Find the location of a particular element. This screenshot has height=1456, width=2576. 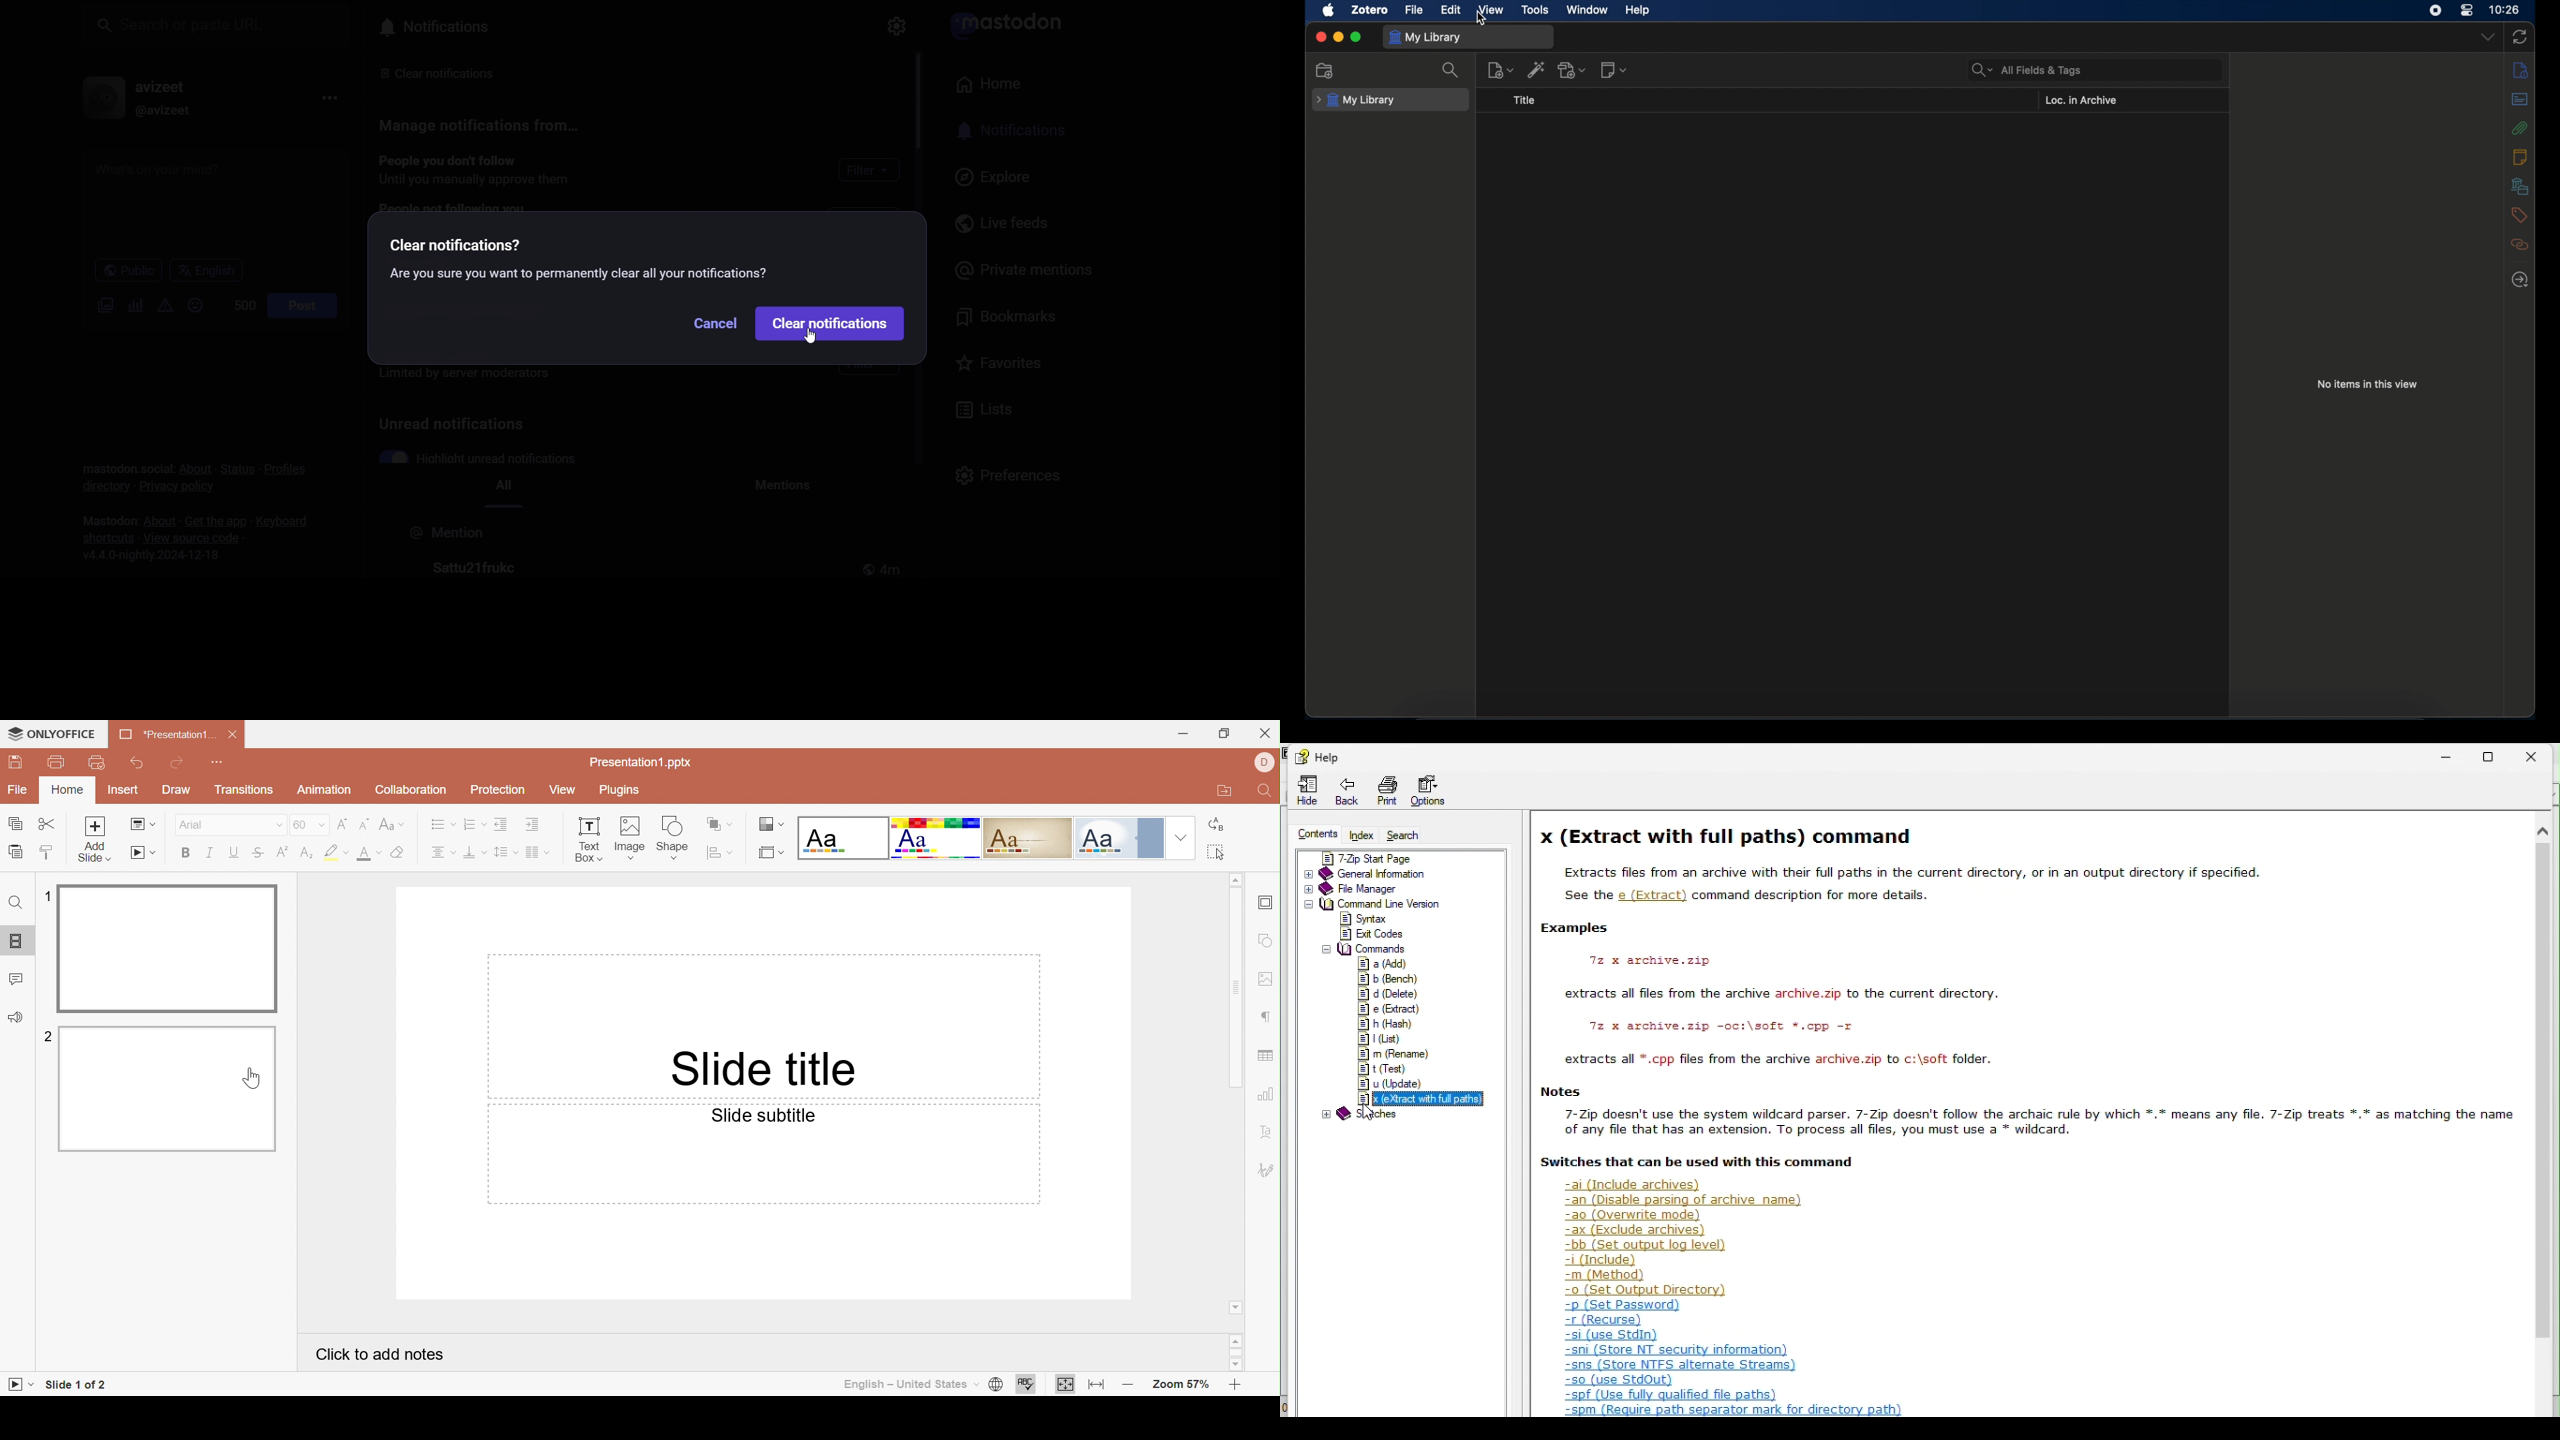

Switches that can be used with this command is located at coordinates (1699, 1166).